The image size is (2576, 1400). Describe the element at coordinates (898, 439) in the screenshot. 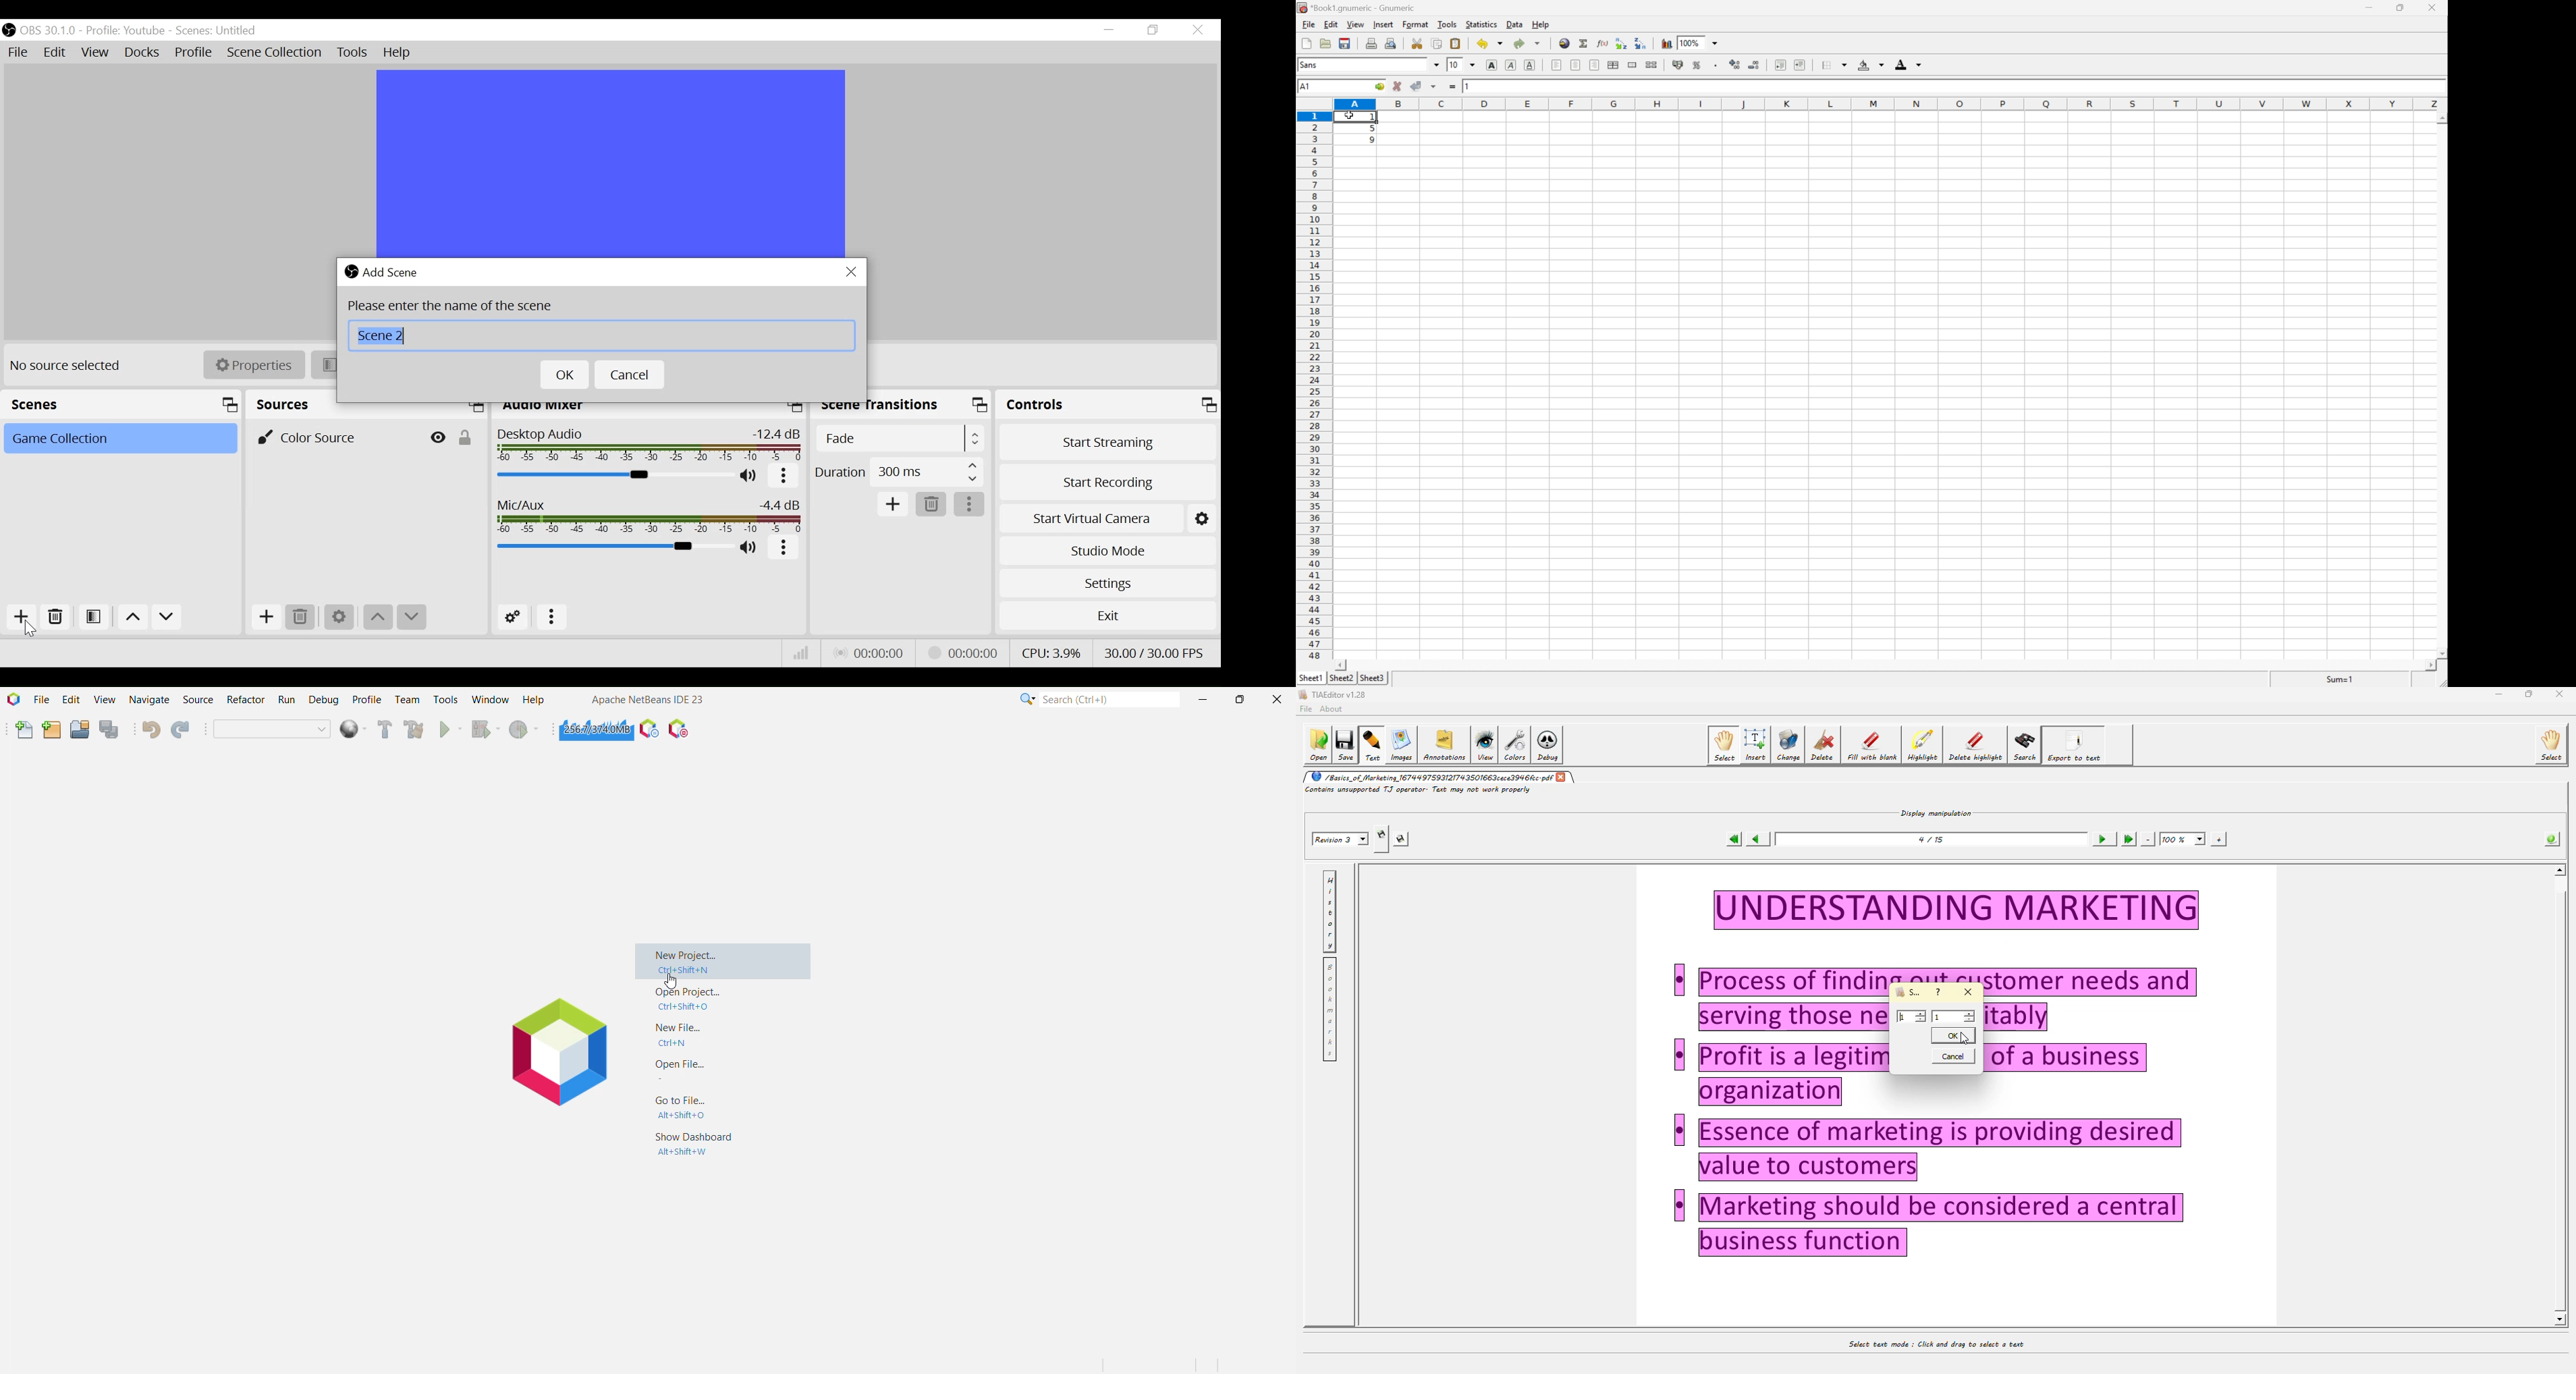

I see `(un)select Scene Transition` at that location.